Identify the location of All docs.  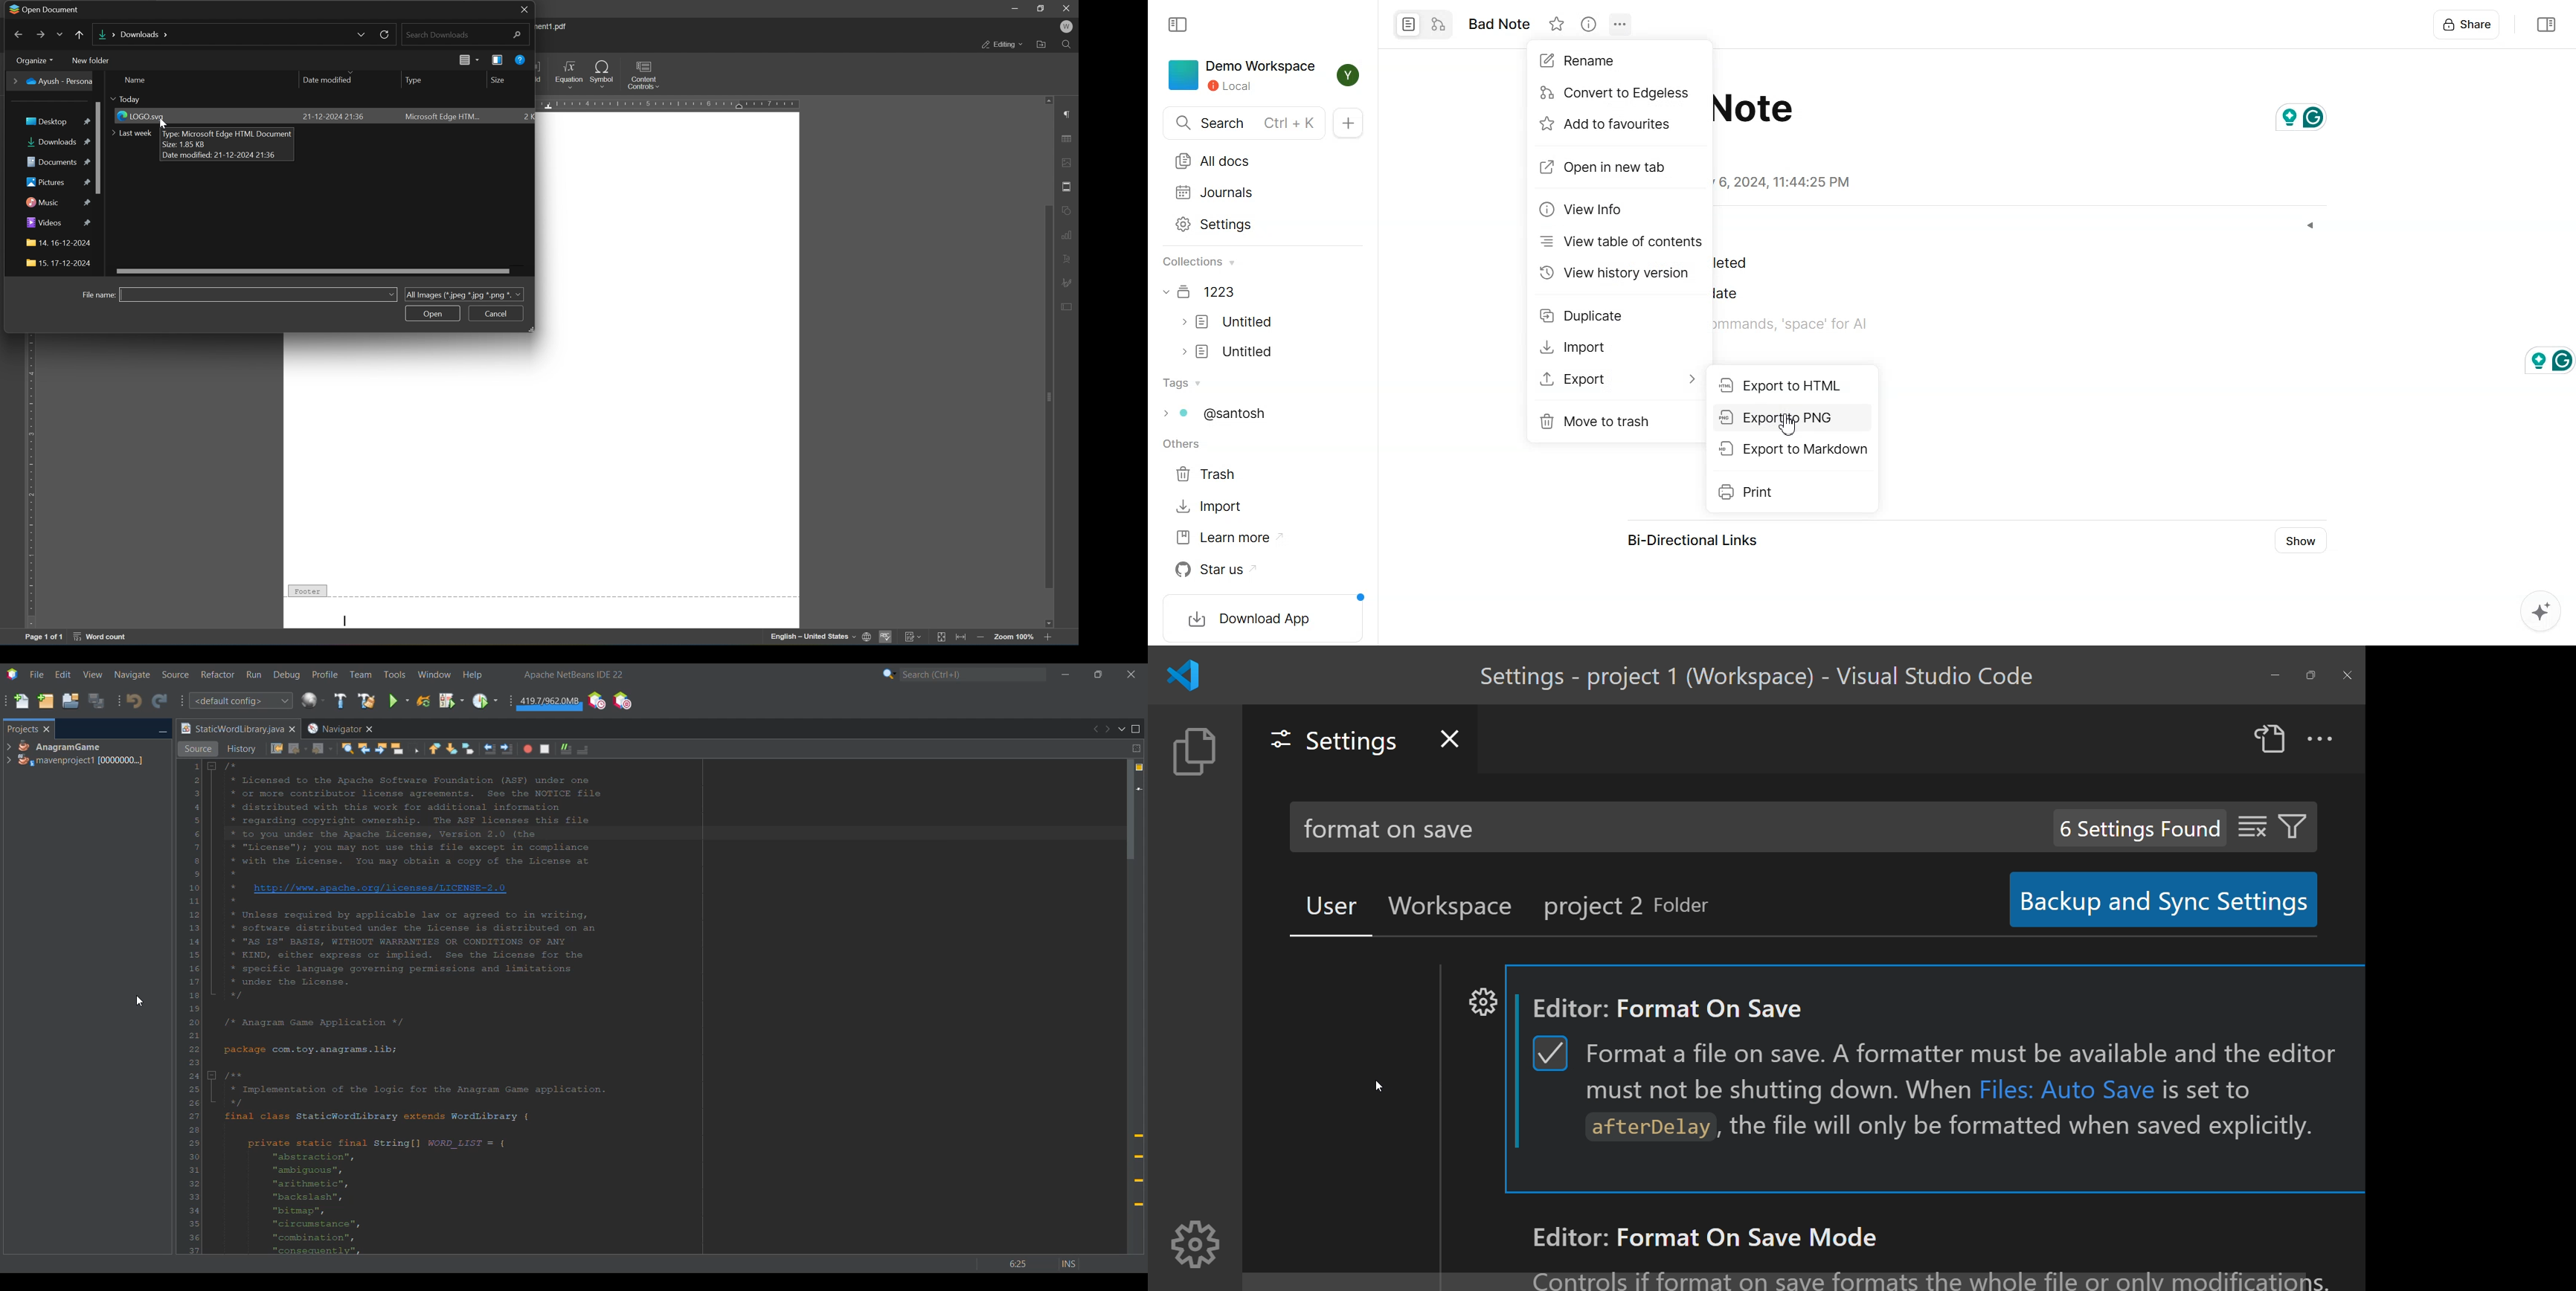
(1244, 161).